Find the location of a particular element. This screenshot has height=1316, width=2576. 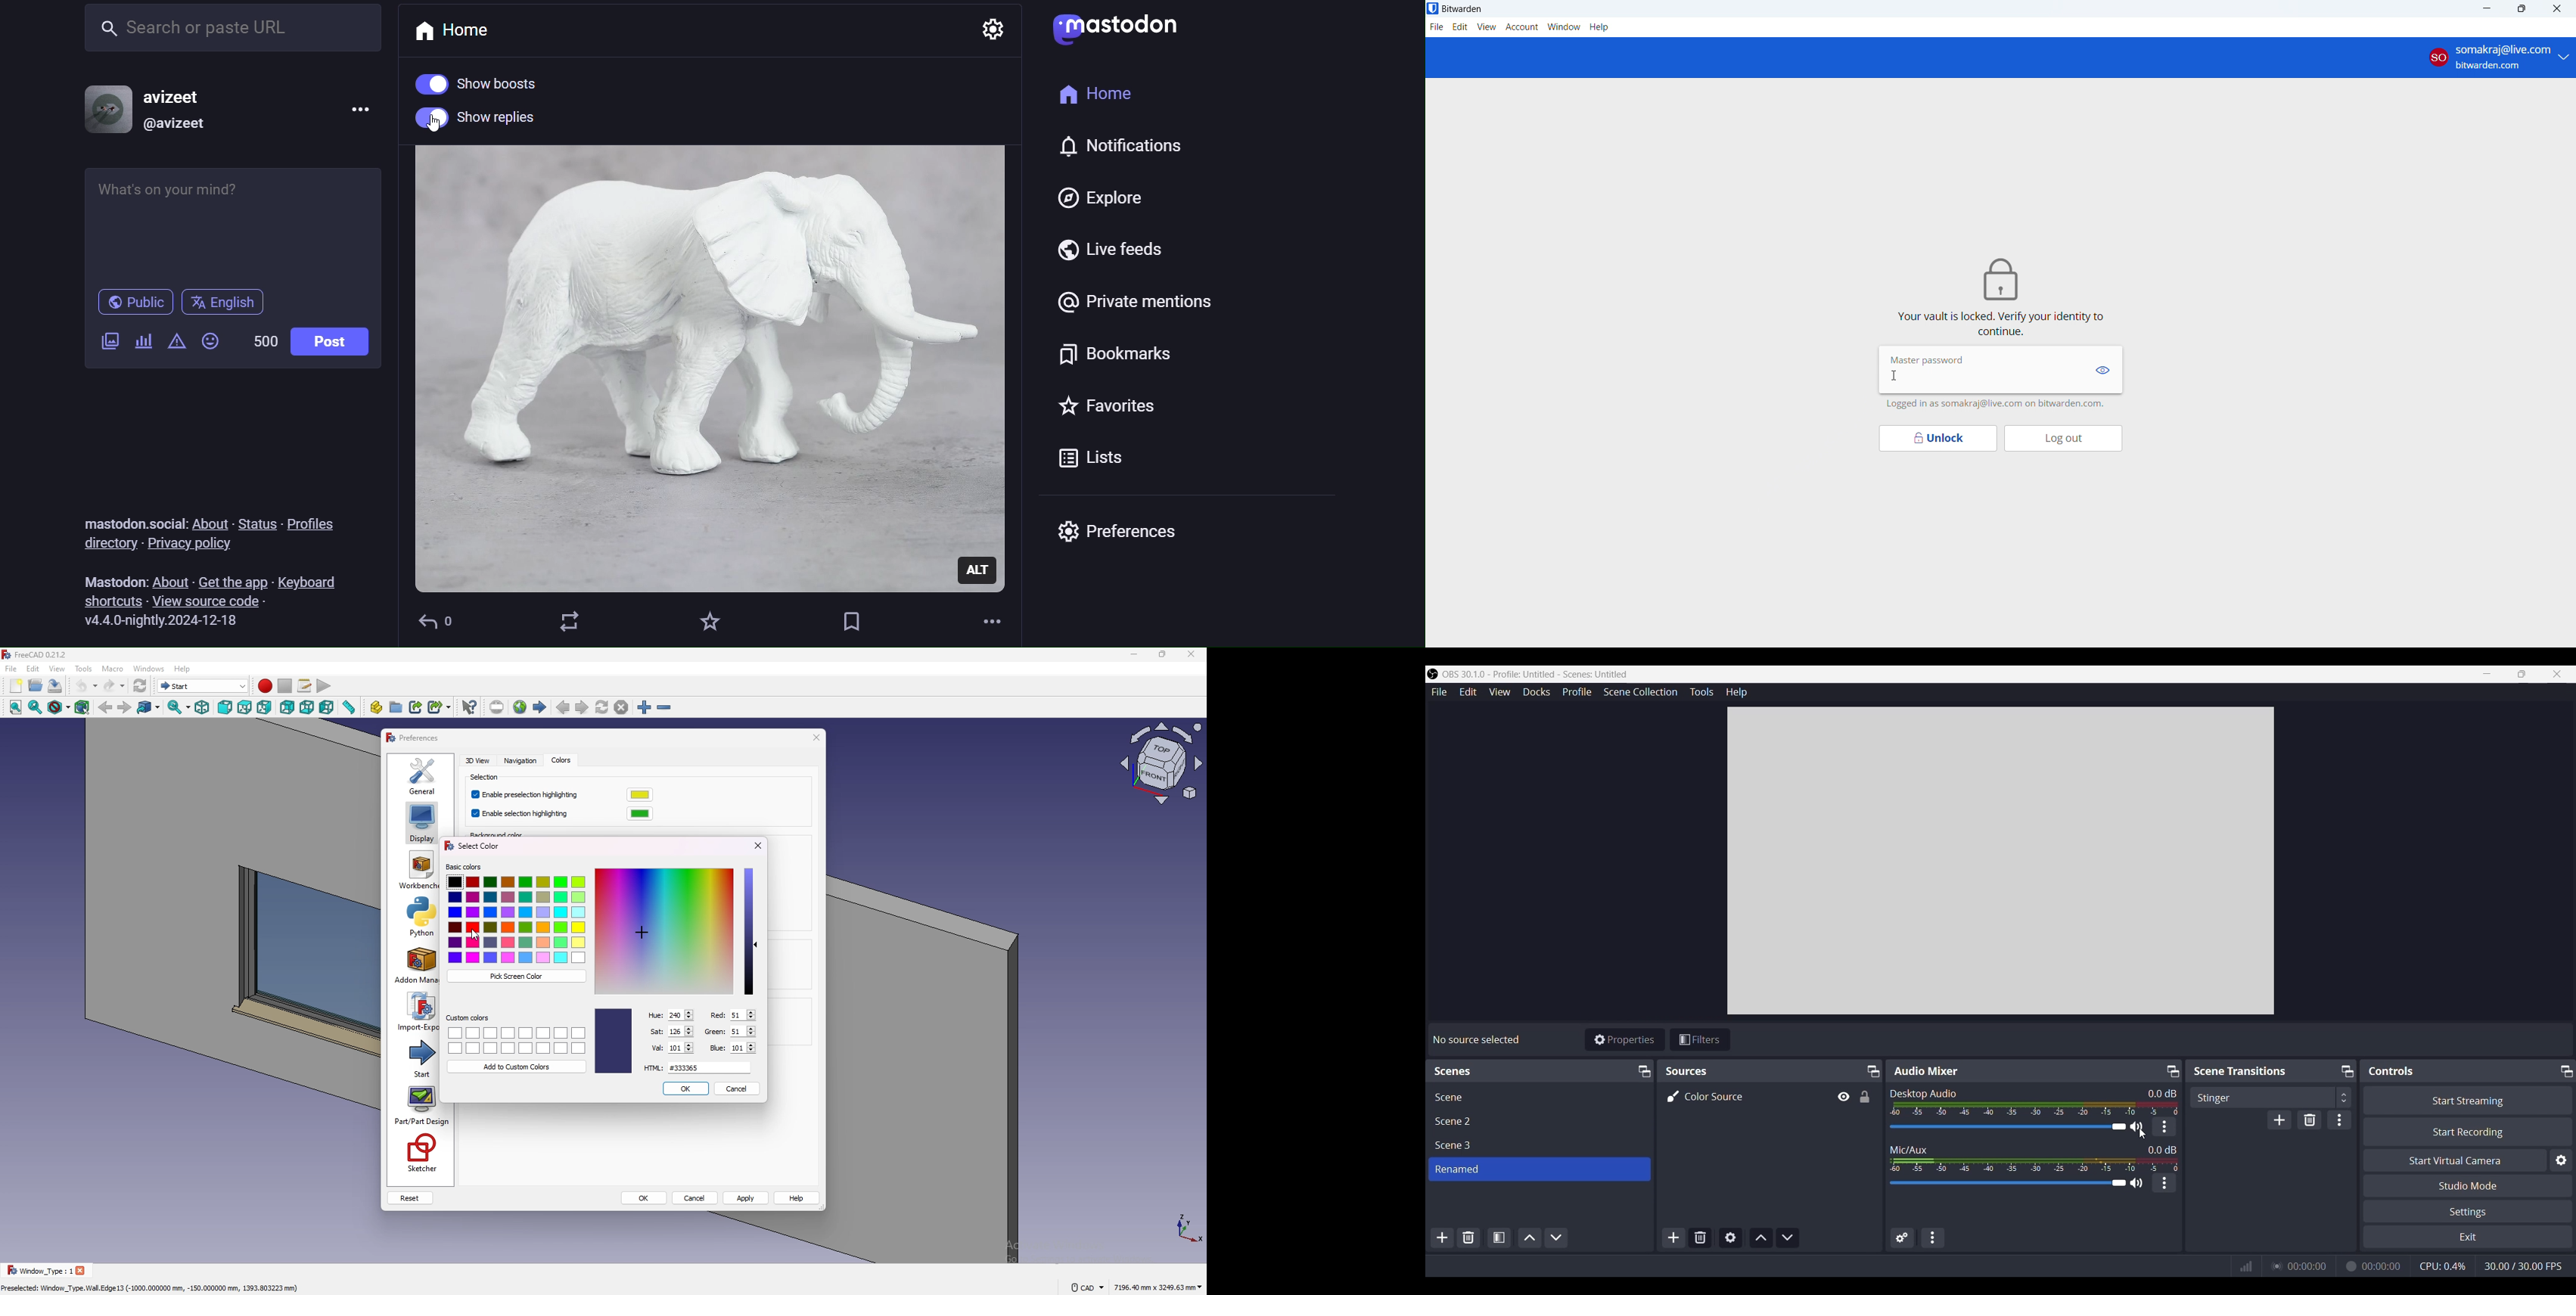

Float controls panel is located at coordinates (2567, 1071).